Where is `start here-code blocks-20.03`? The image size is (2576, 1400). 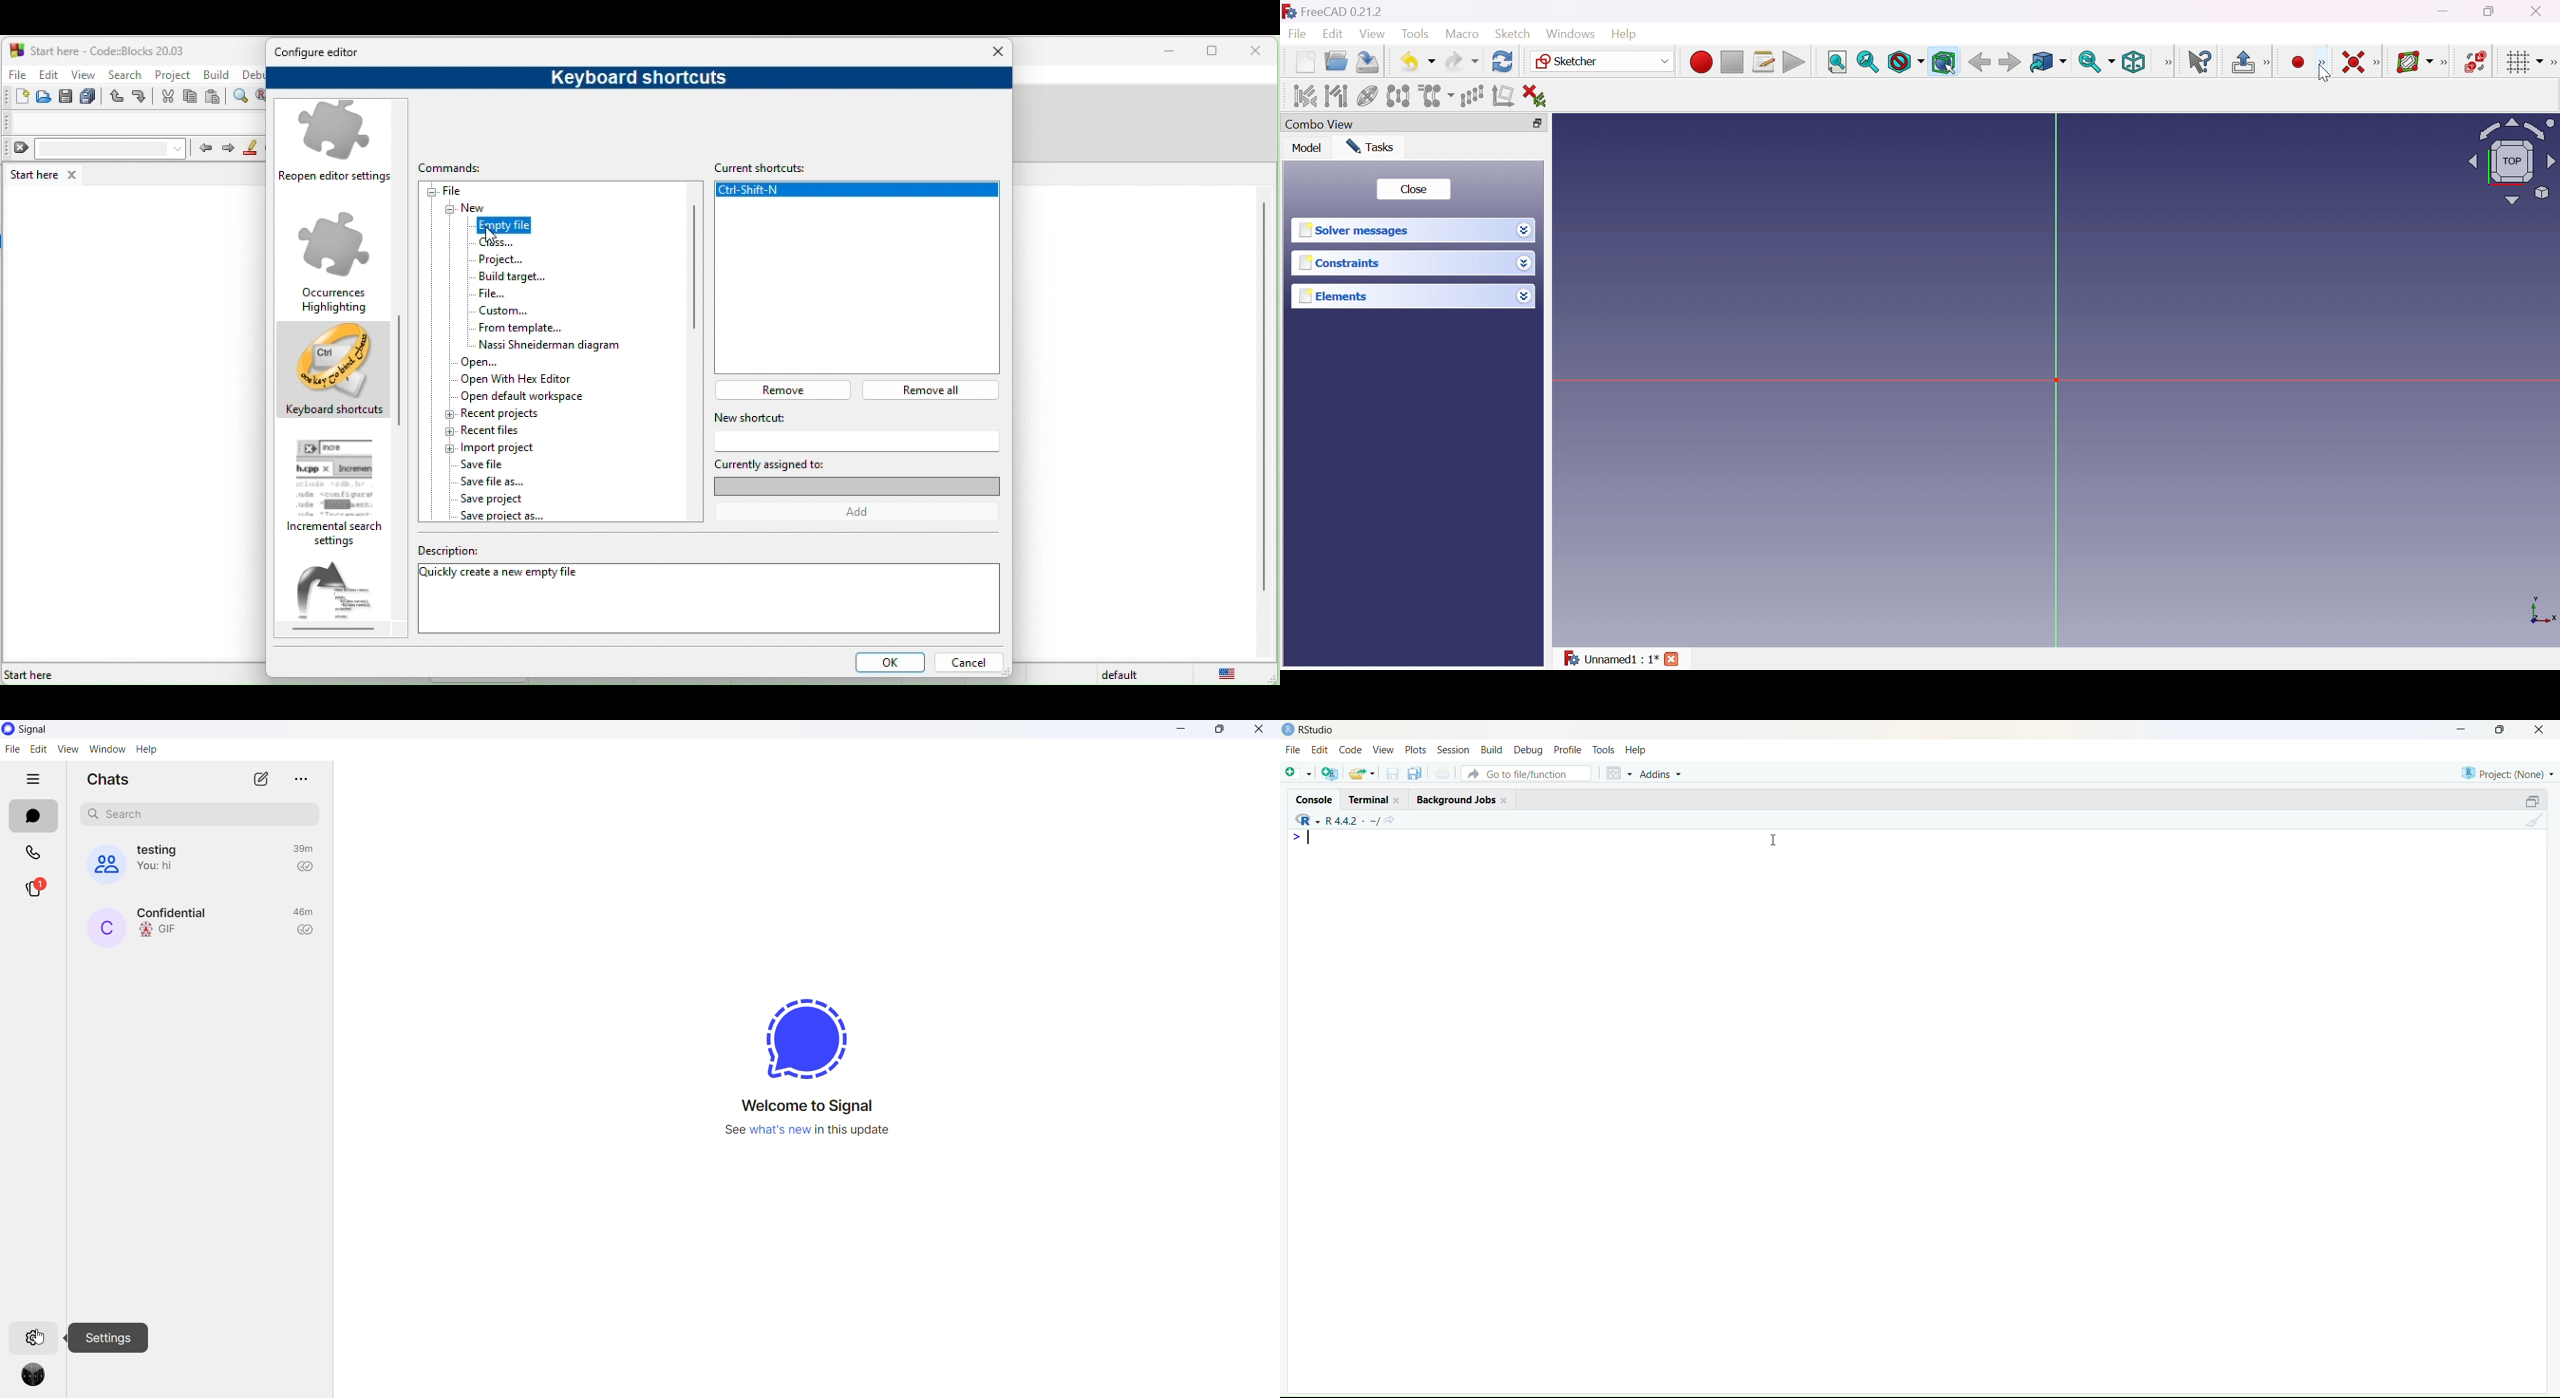 start here-code blocks-20.03 is located at coordinates (97, 49).